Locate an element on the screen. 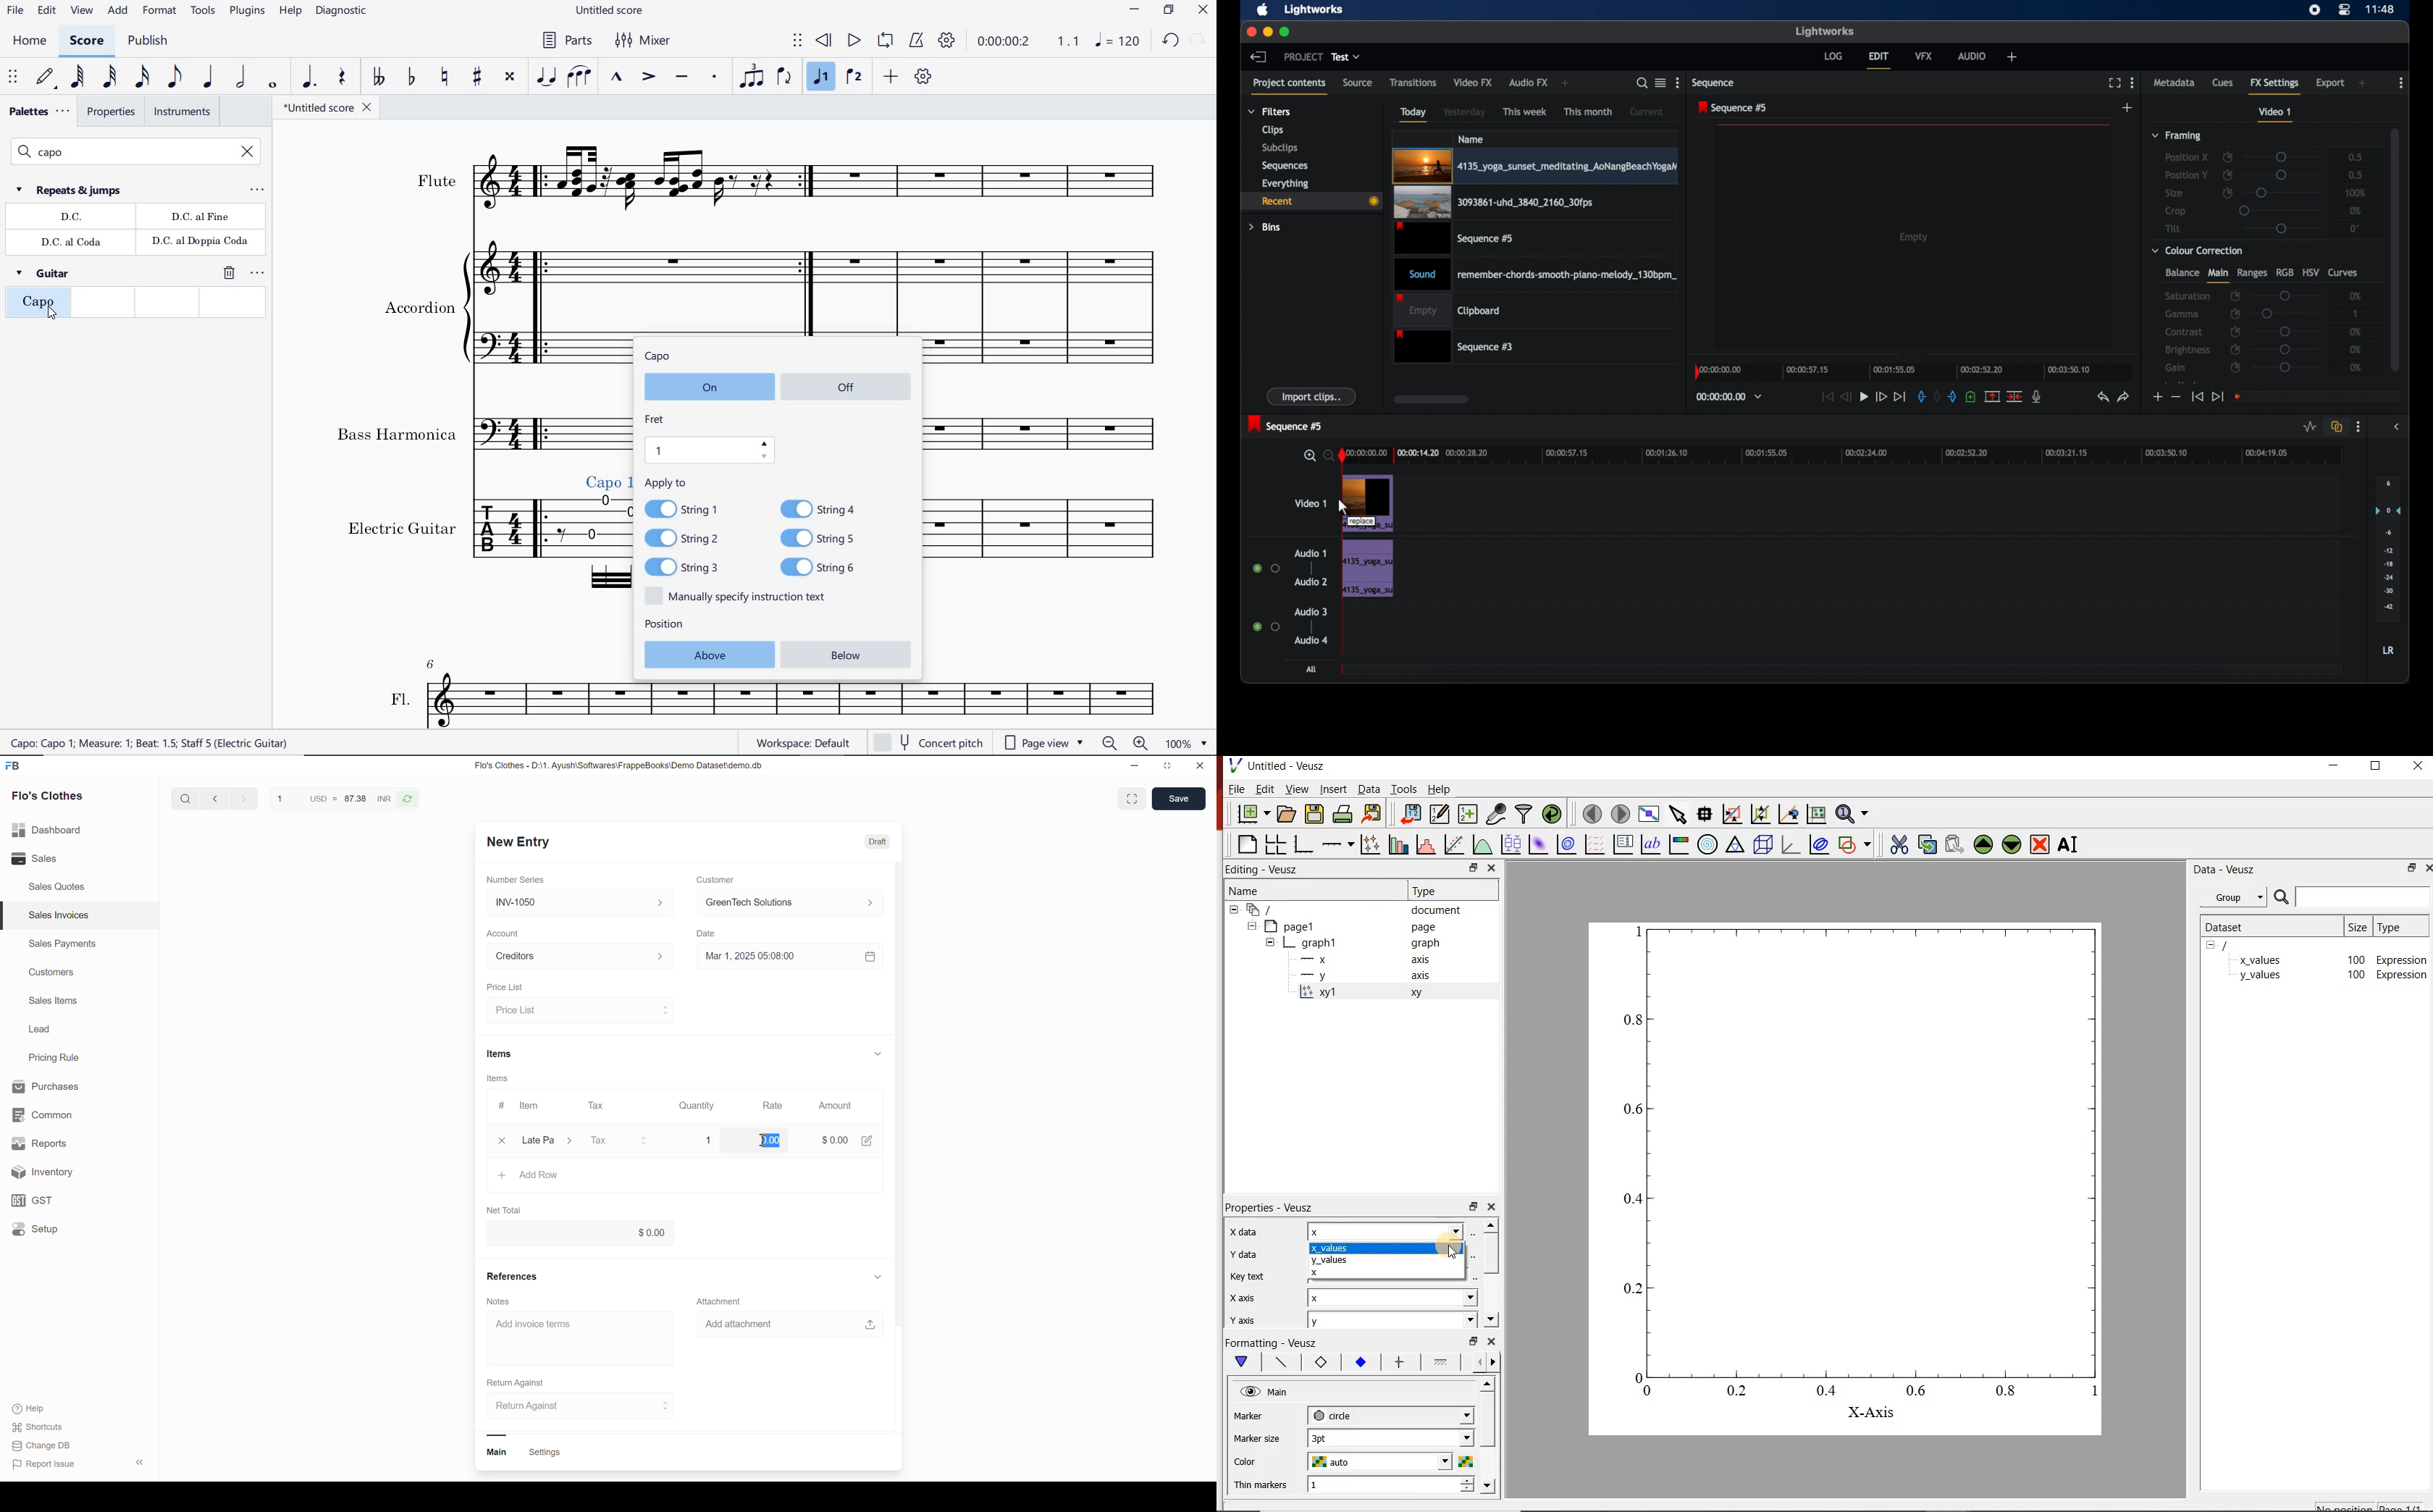 This screenshot has width=2436, height=1512. audio fx is located at coordinates (1528, 83).